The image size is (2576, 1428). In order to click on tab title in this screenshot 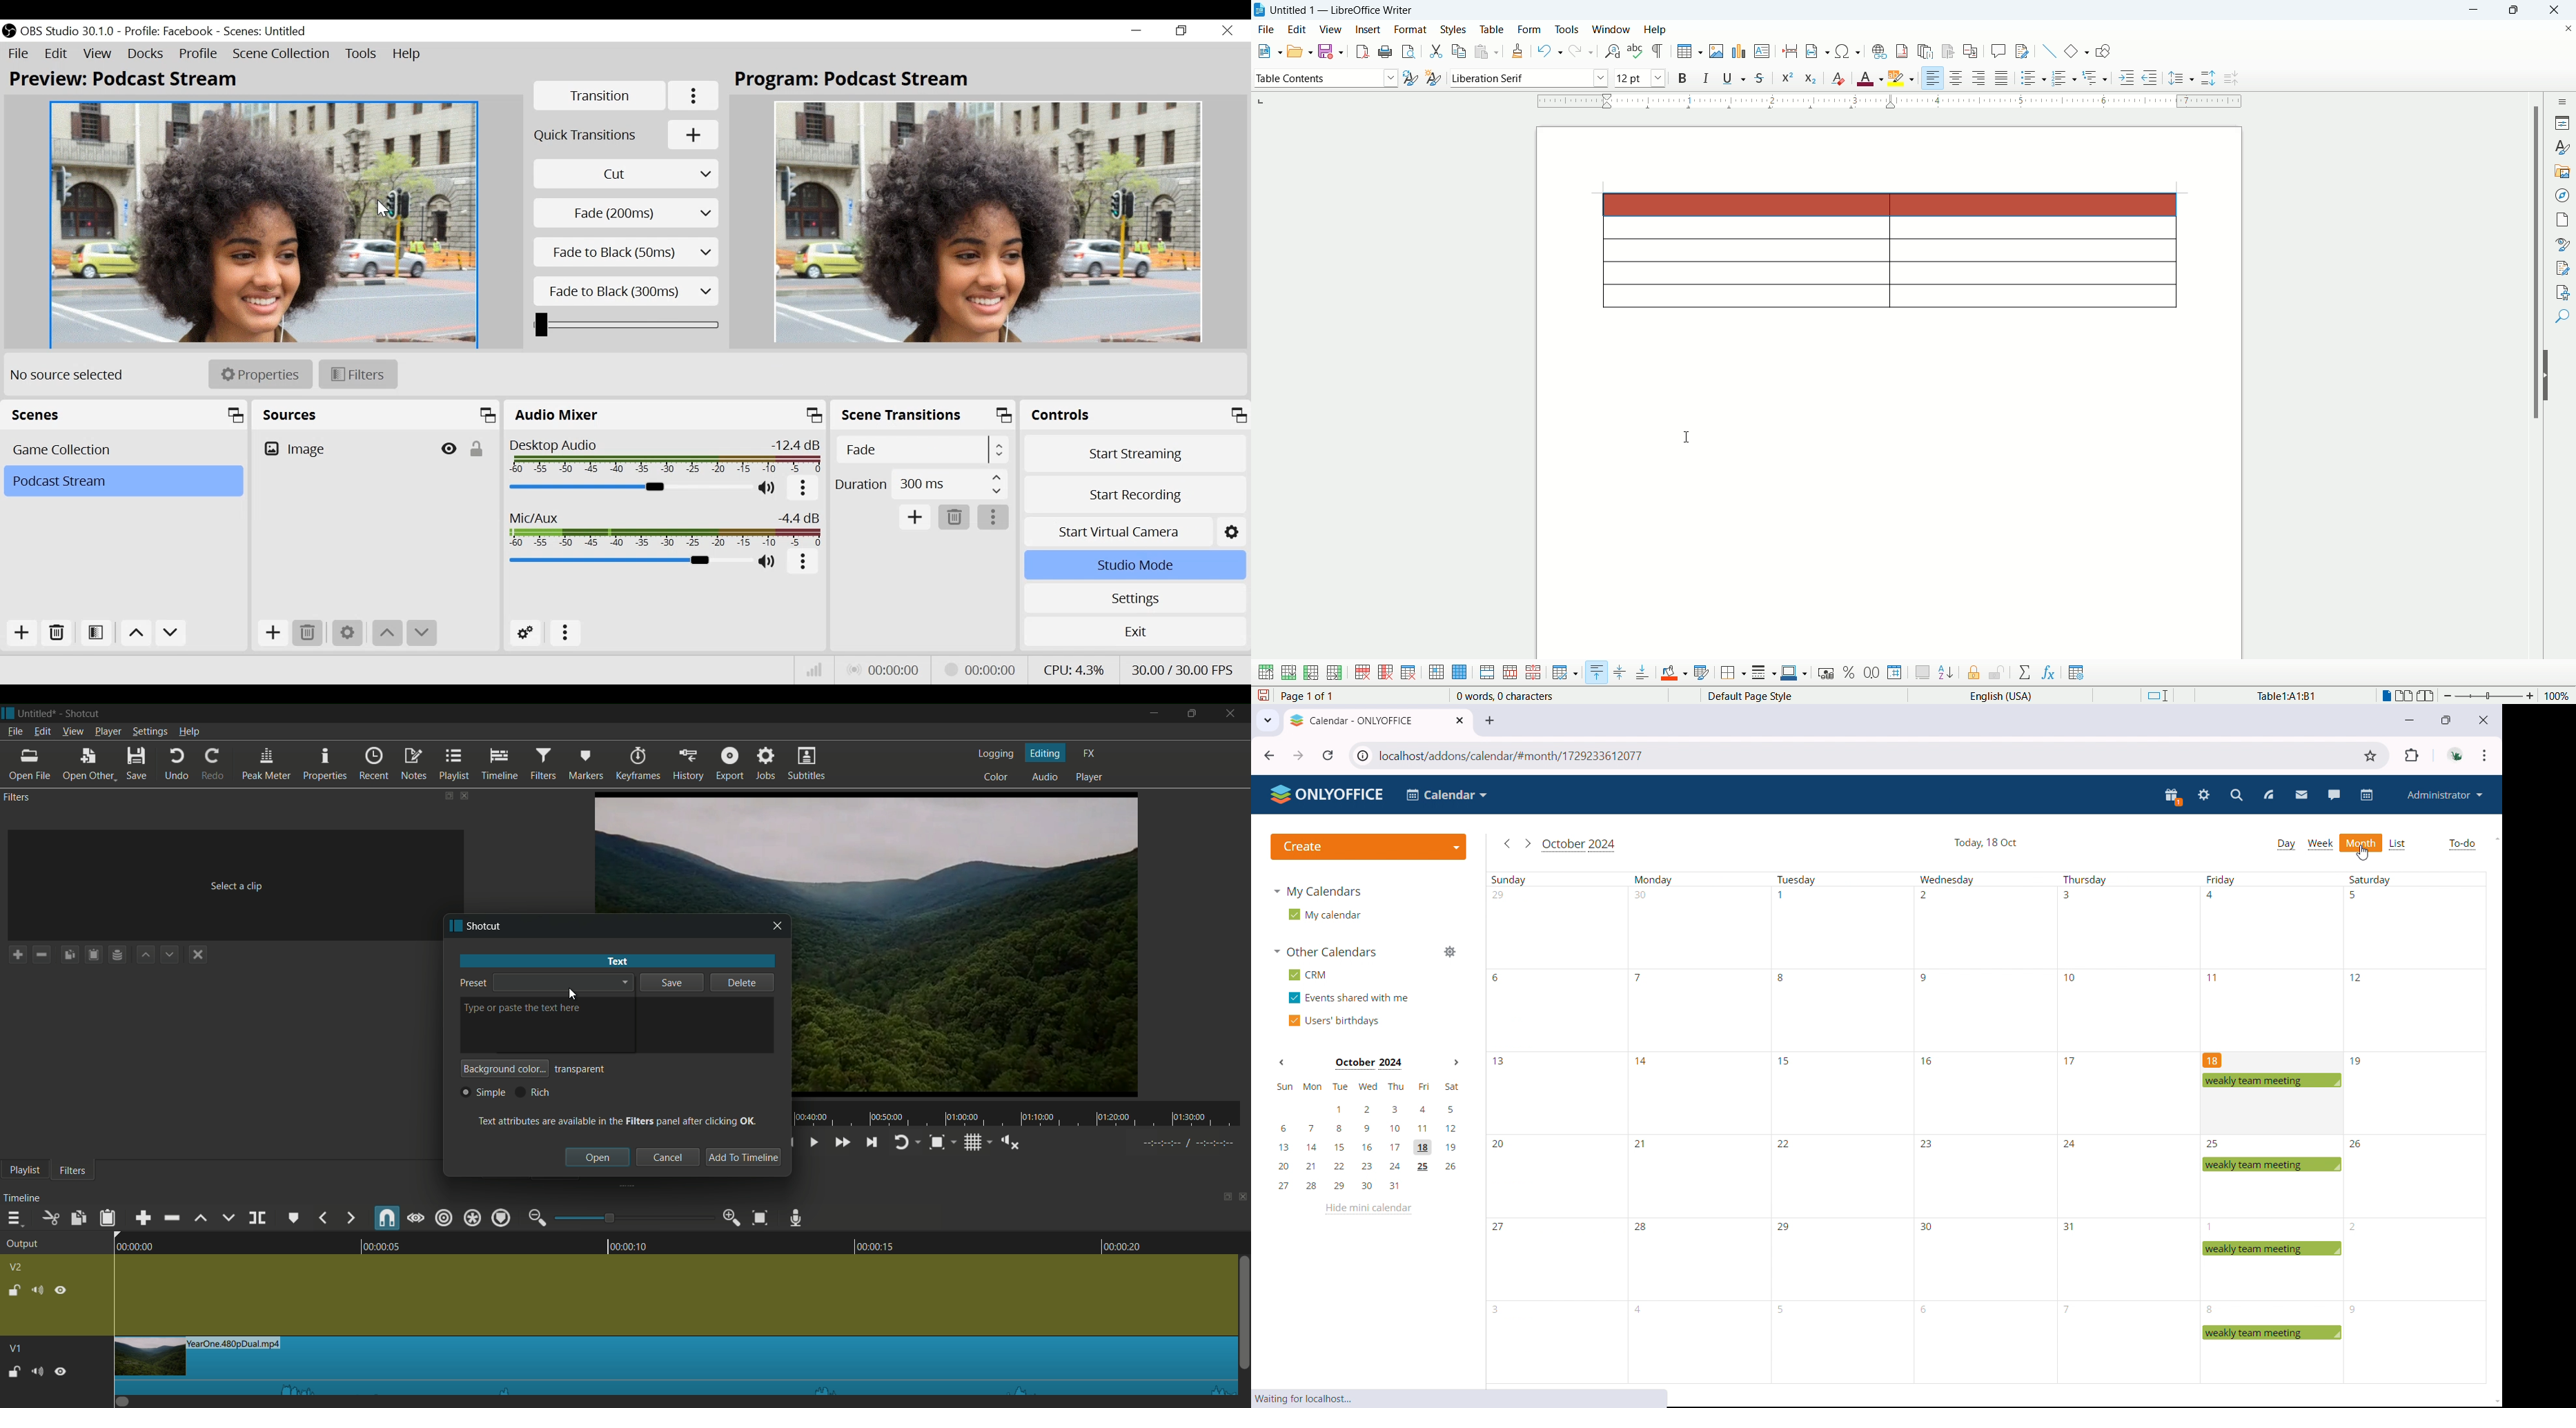, I will do `click(1353, 721)`.